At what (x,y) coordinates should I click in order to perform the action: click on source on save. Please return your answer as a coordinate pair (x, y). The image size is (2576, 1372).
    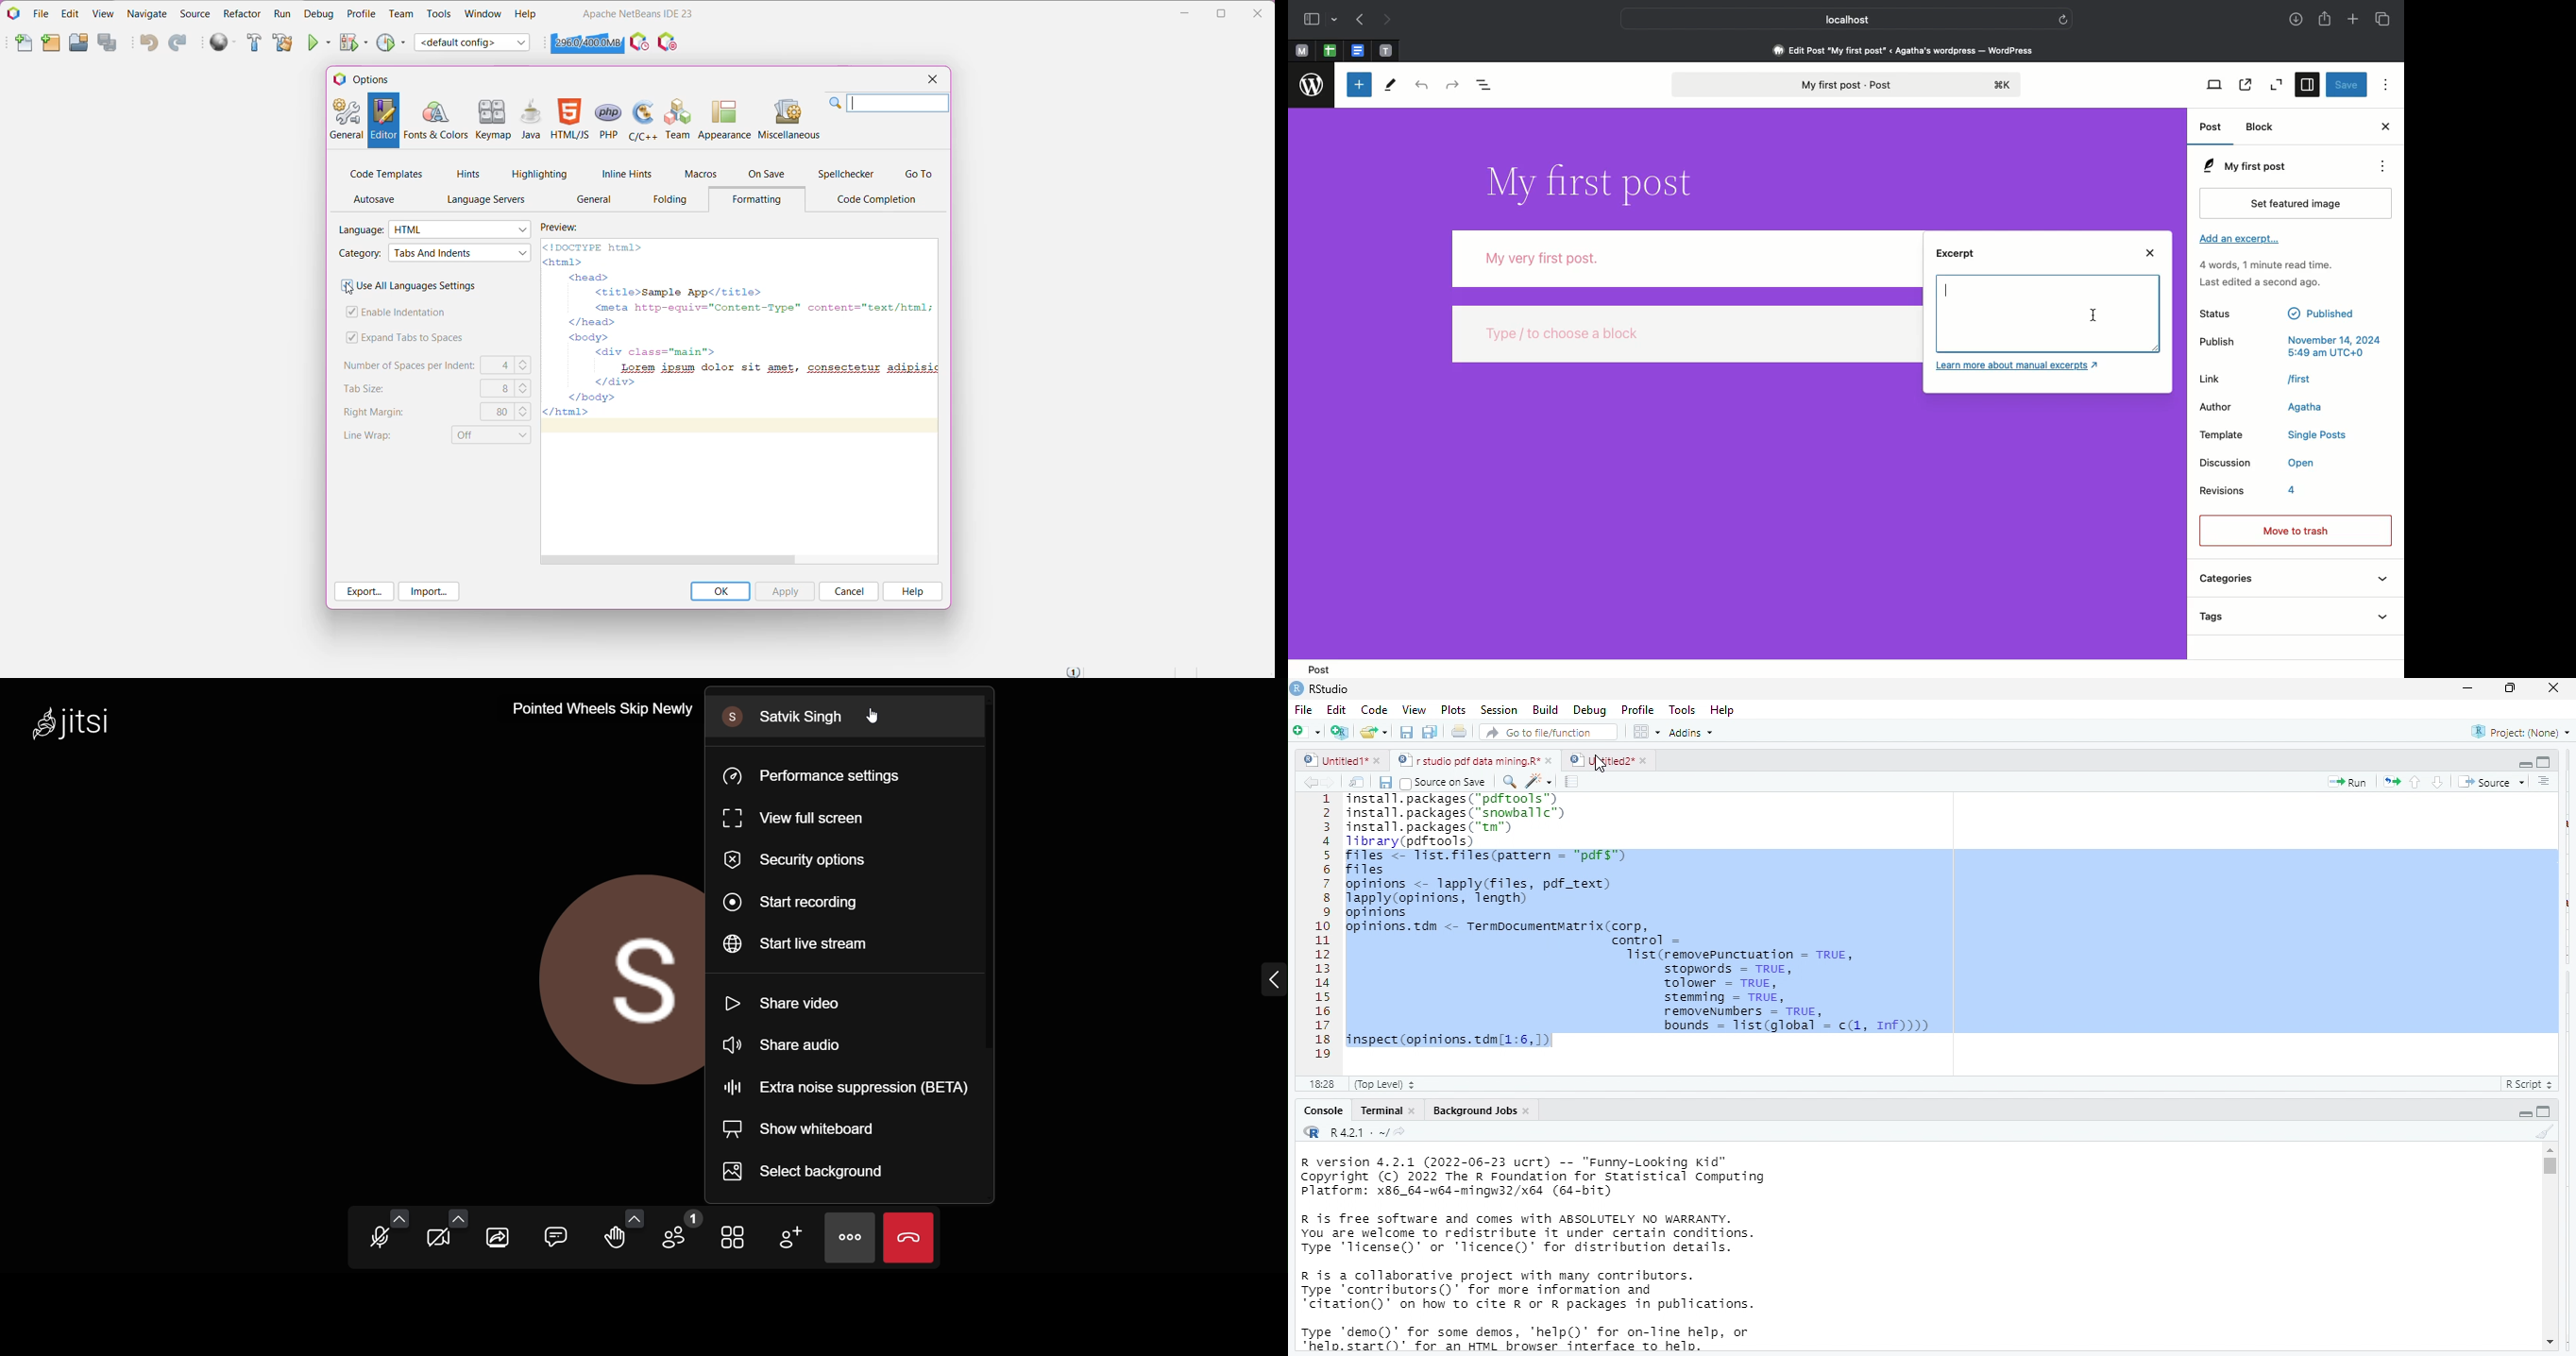
    Looking at the image, I should click on (1447, 782).